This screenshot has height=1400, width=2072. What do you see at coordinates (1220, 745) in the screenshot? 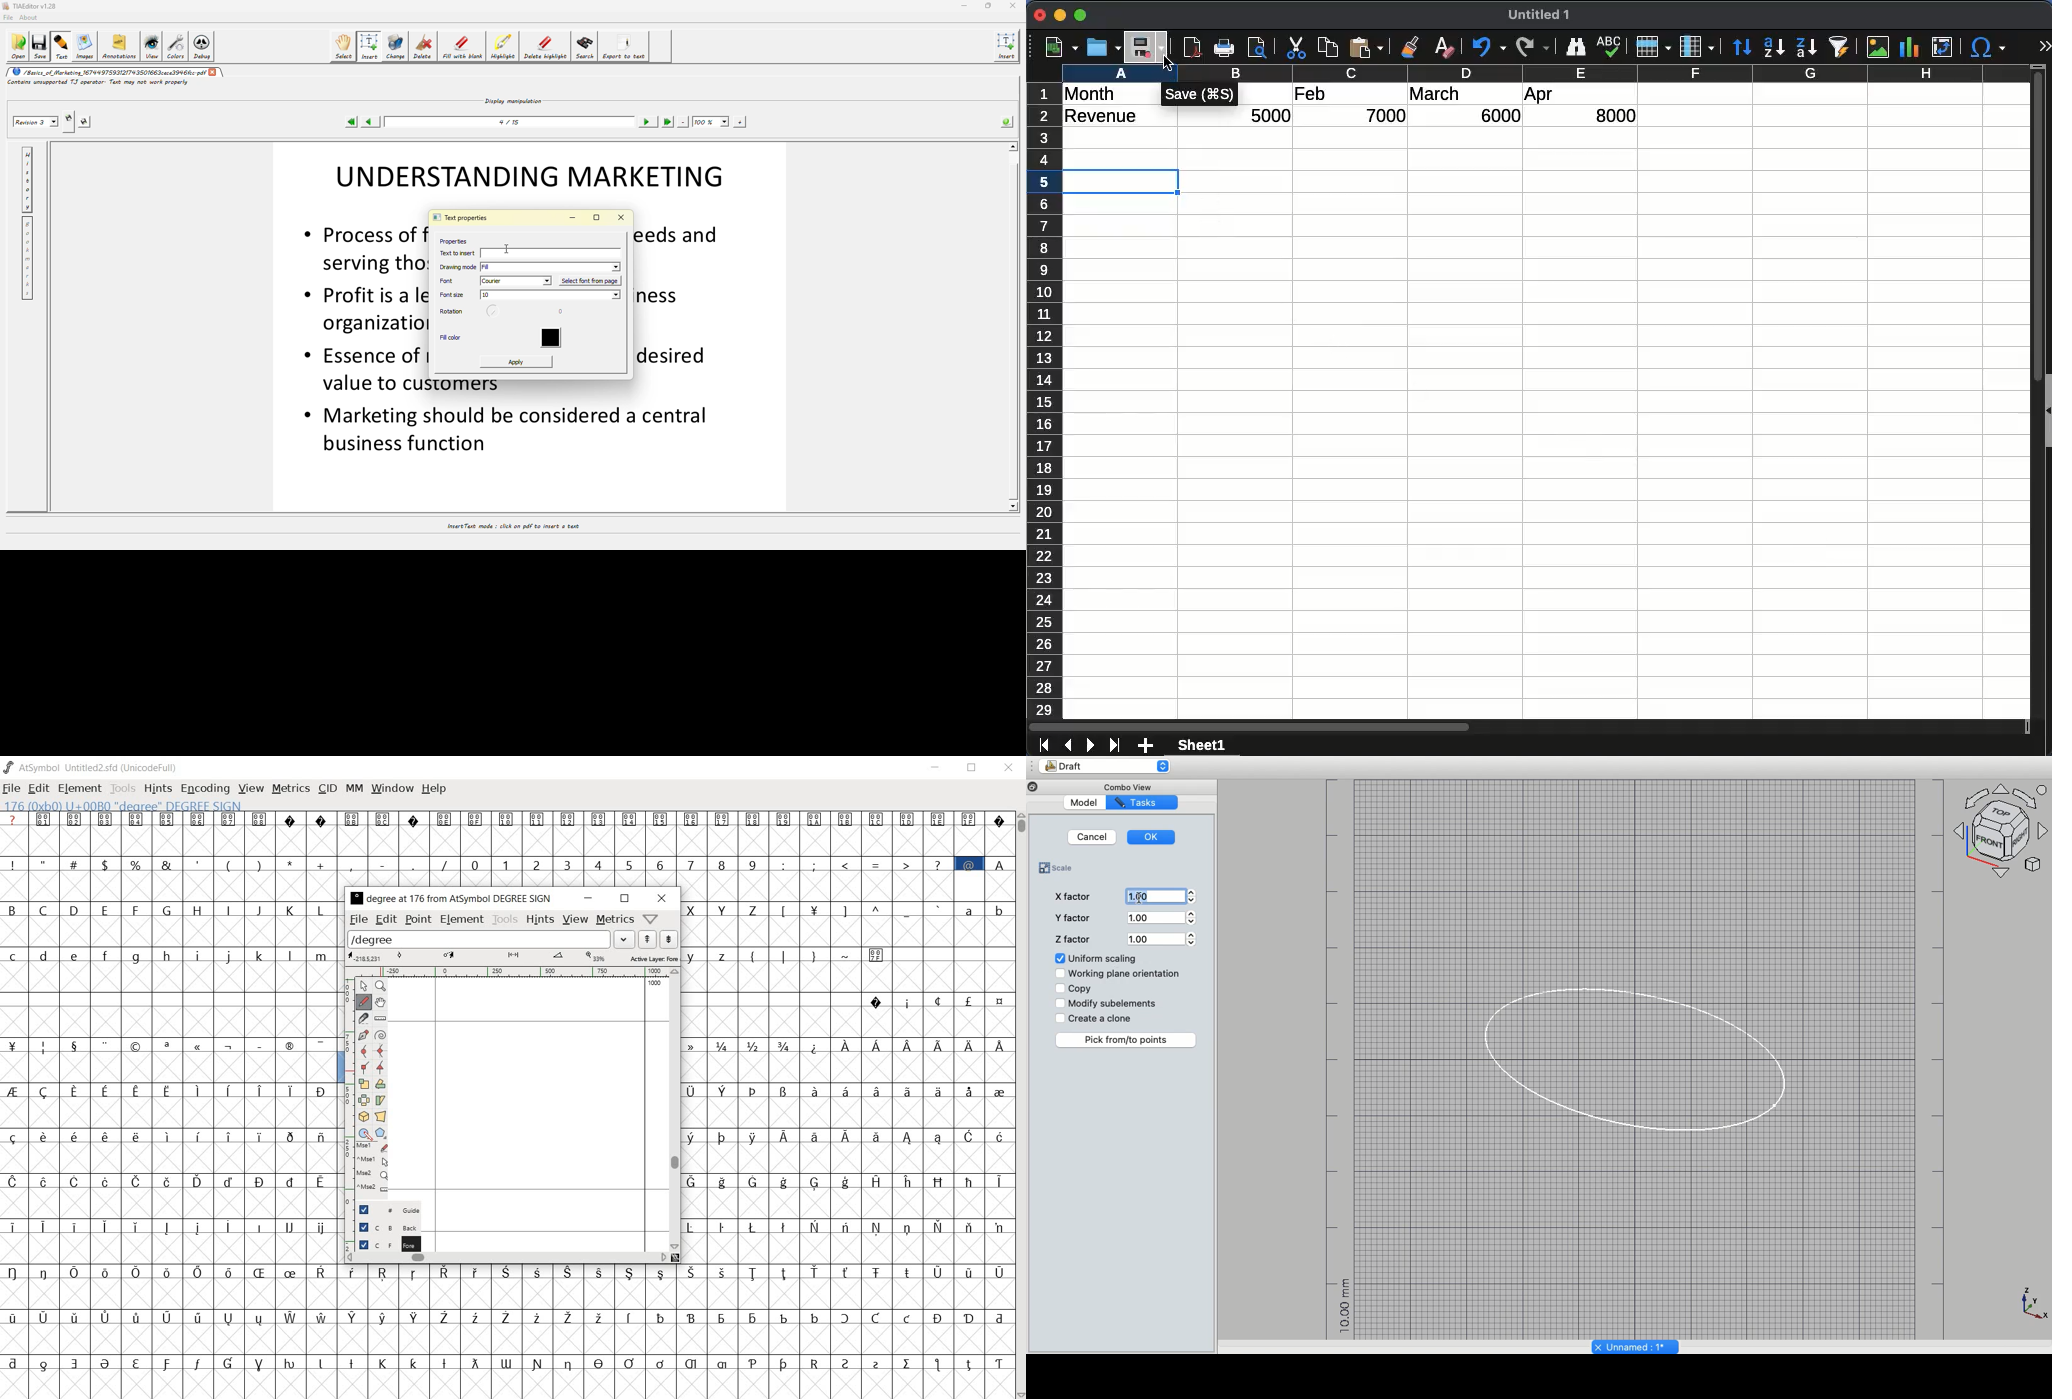
I see `sheet 1` at bounding box center [1220, 745].